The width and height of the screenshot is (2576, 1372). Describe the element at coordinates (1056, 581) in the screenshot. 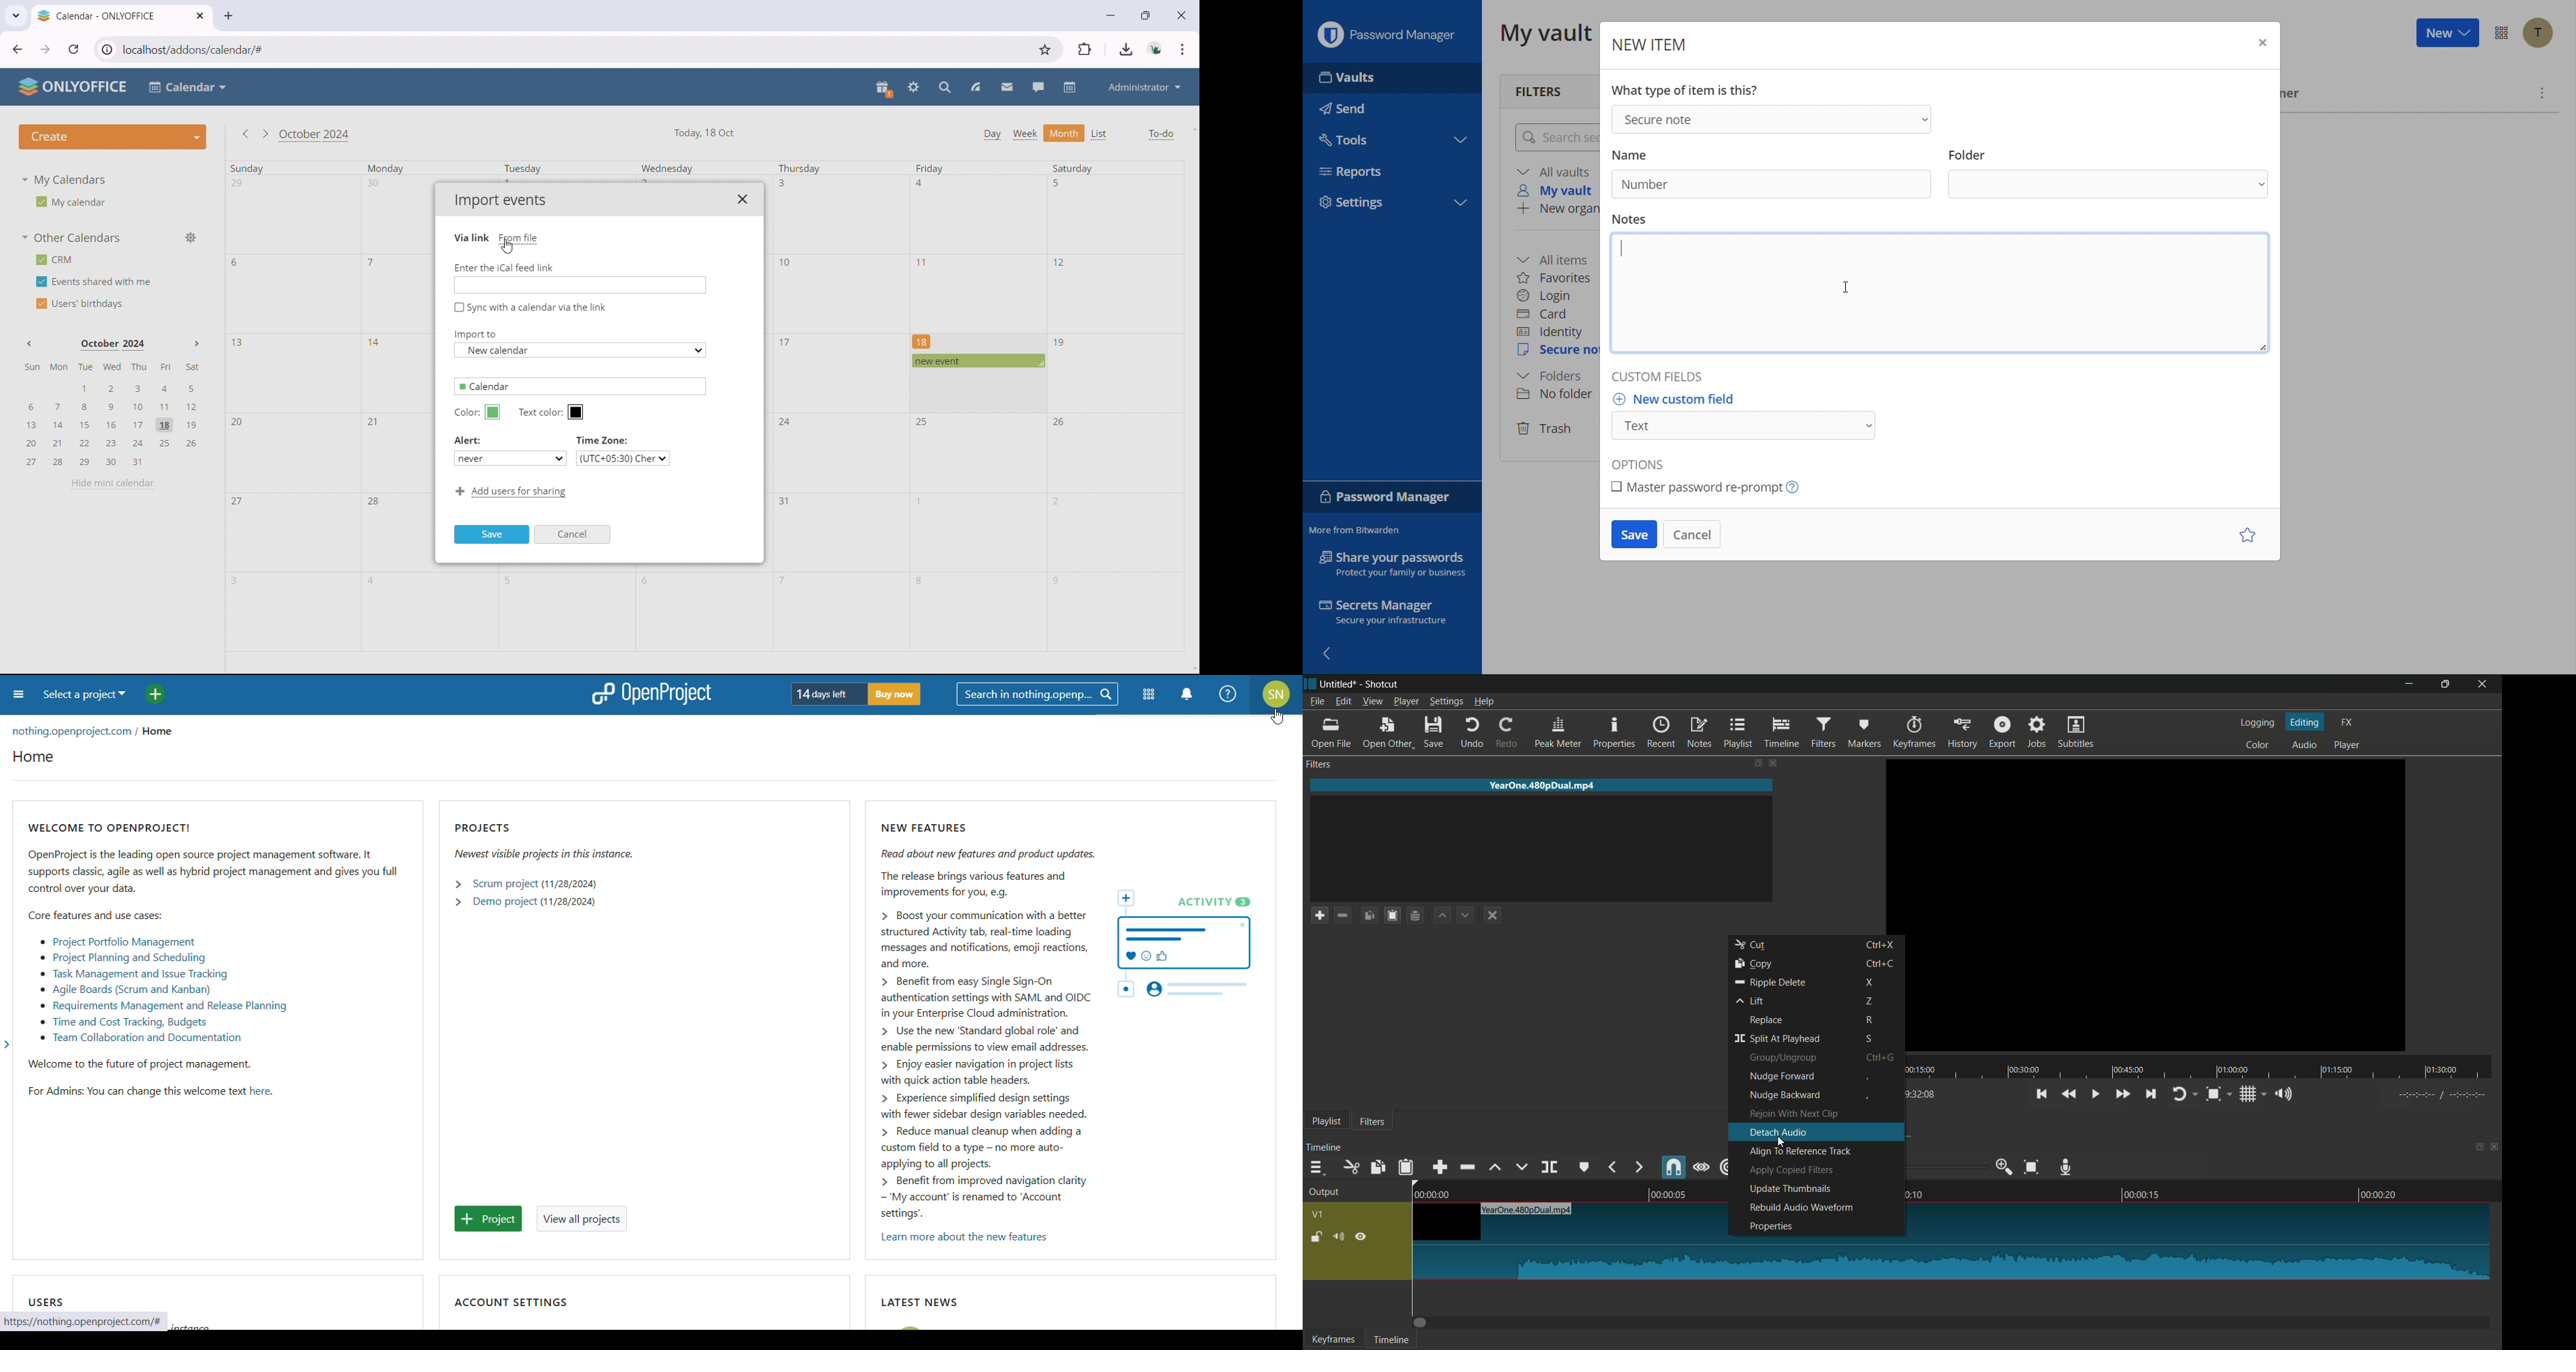

I see `9` at that location.